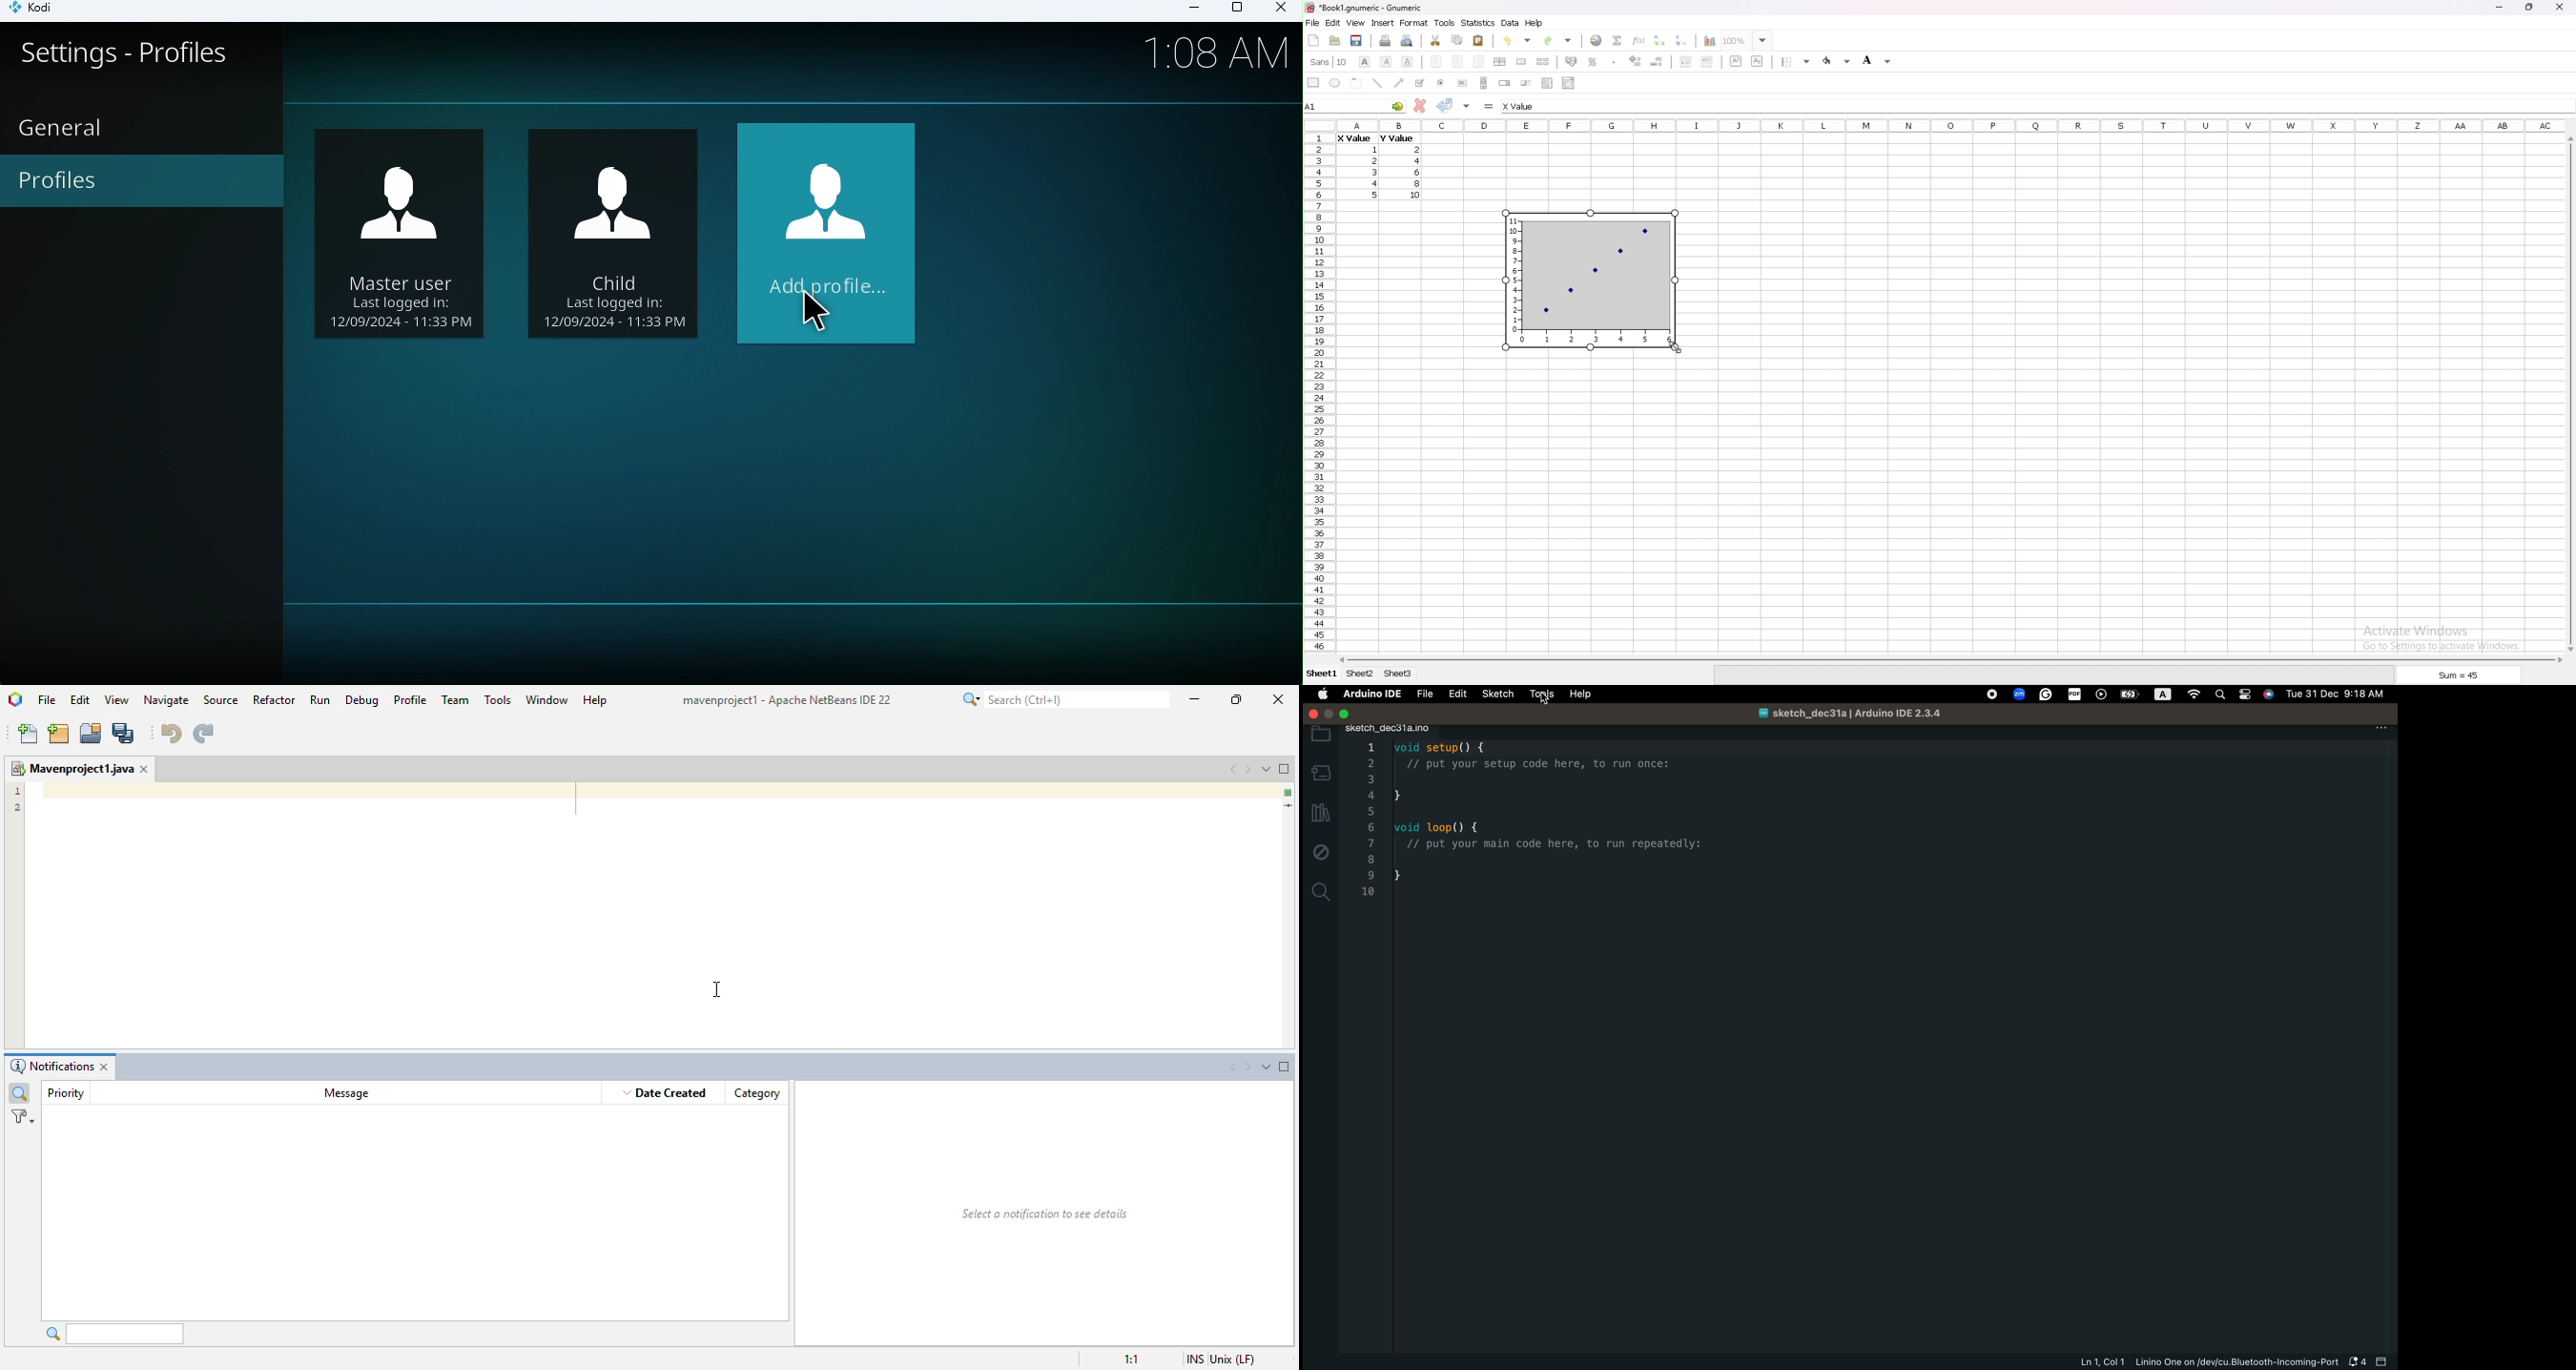 The height and width of the screenshot is (1372, 2576). I want to click on cursor, so click(1685, 348).